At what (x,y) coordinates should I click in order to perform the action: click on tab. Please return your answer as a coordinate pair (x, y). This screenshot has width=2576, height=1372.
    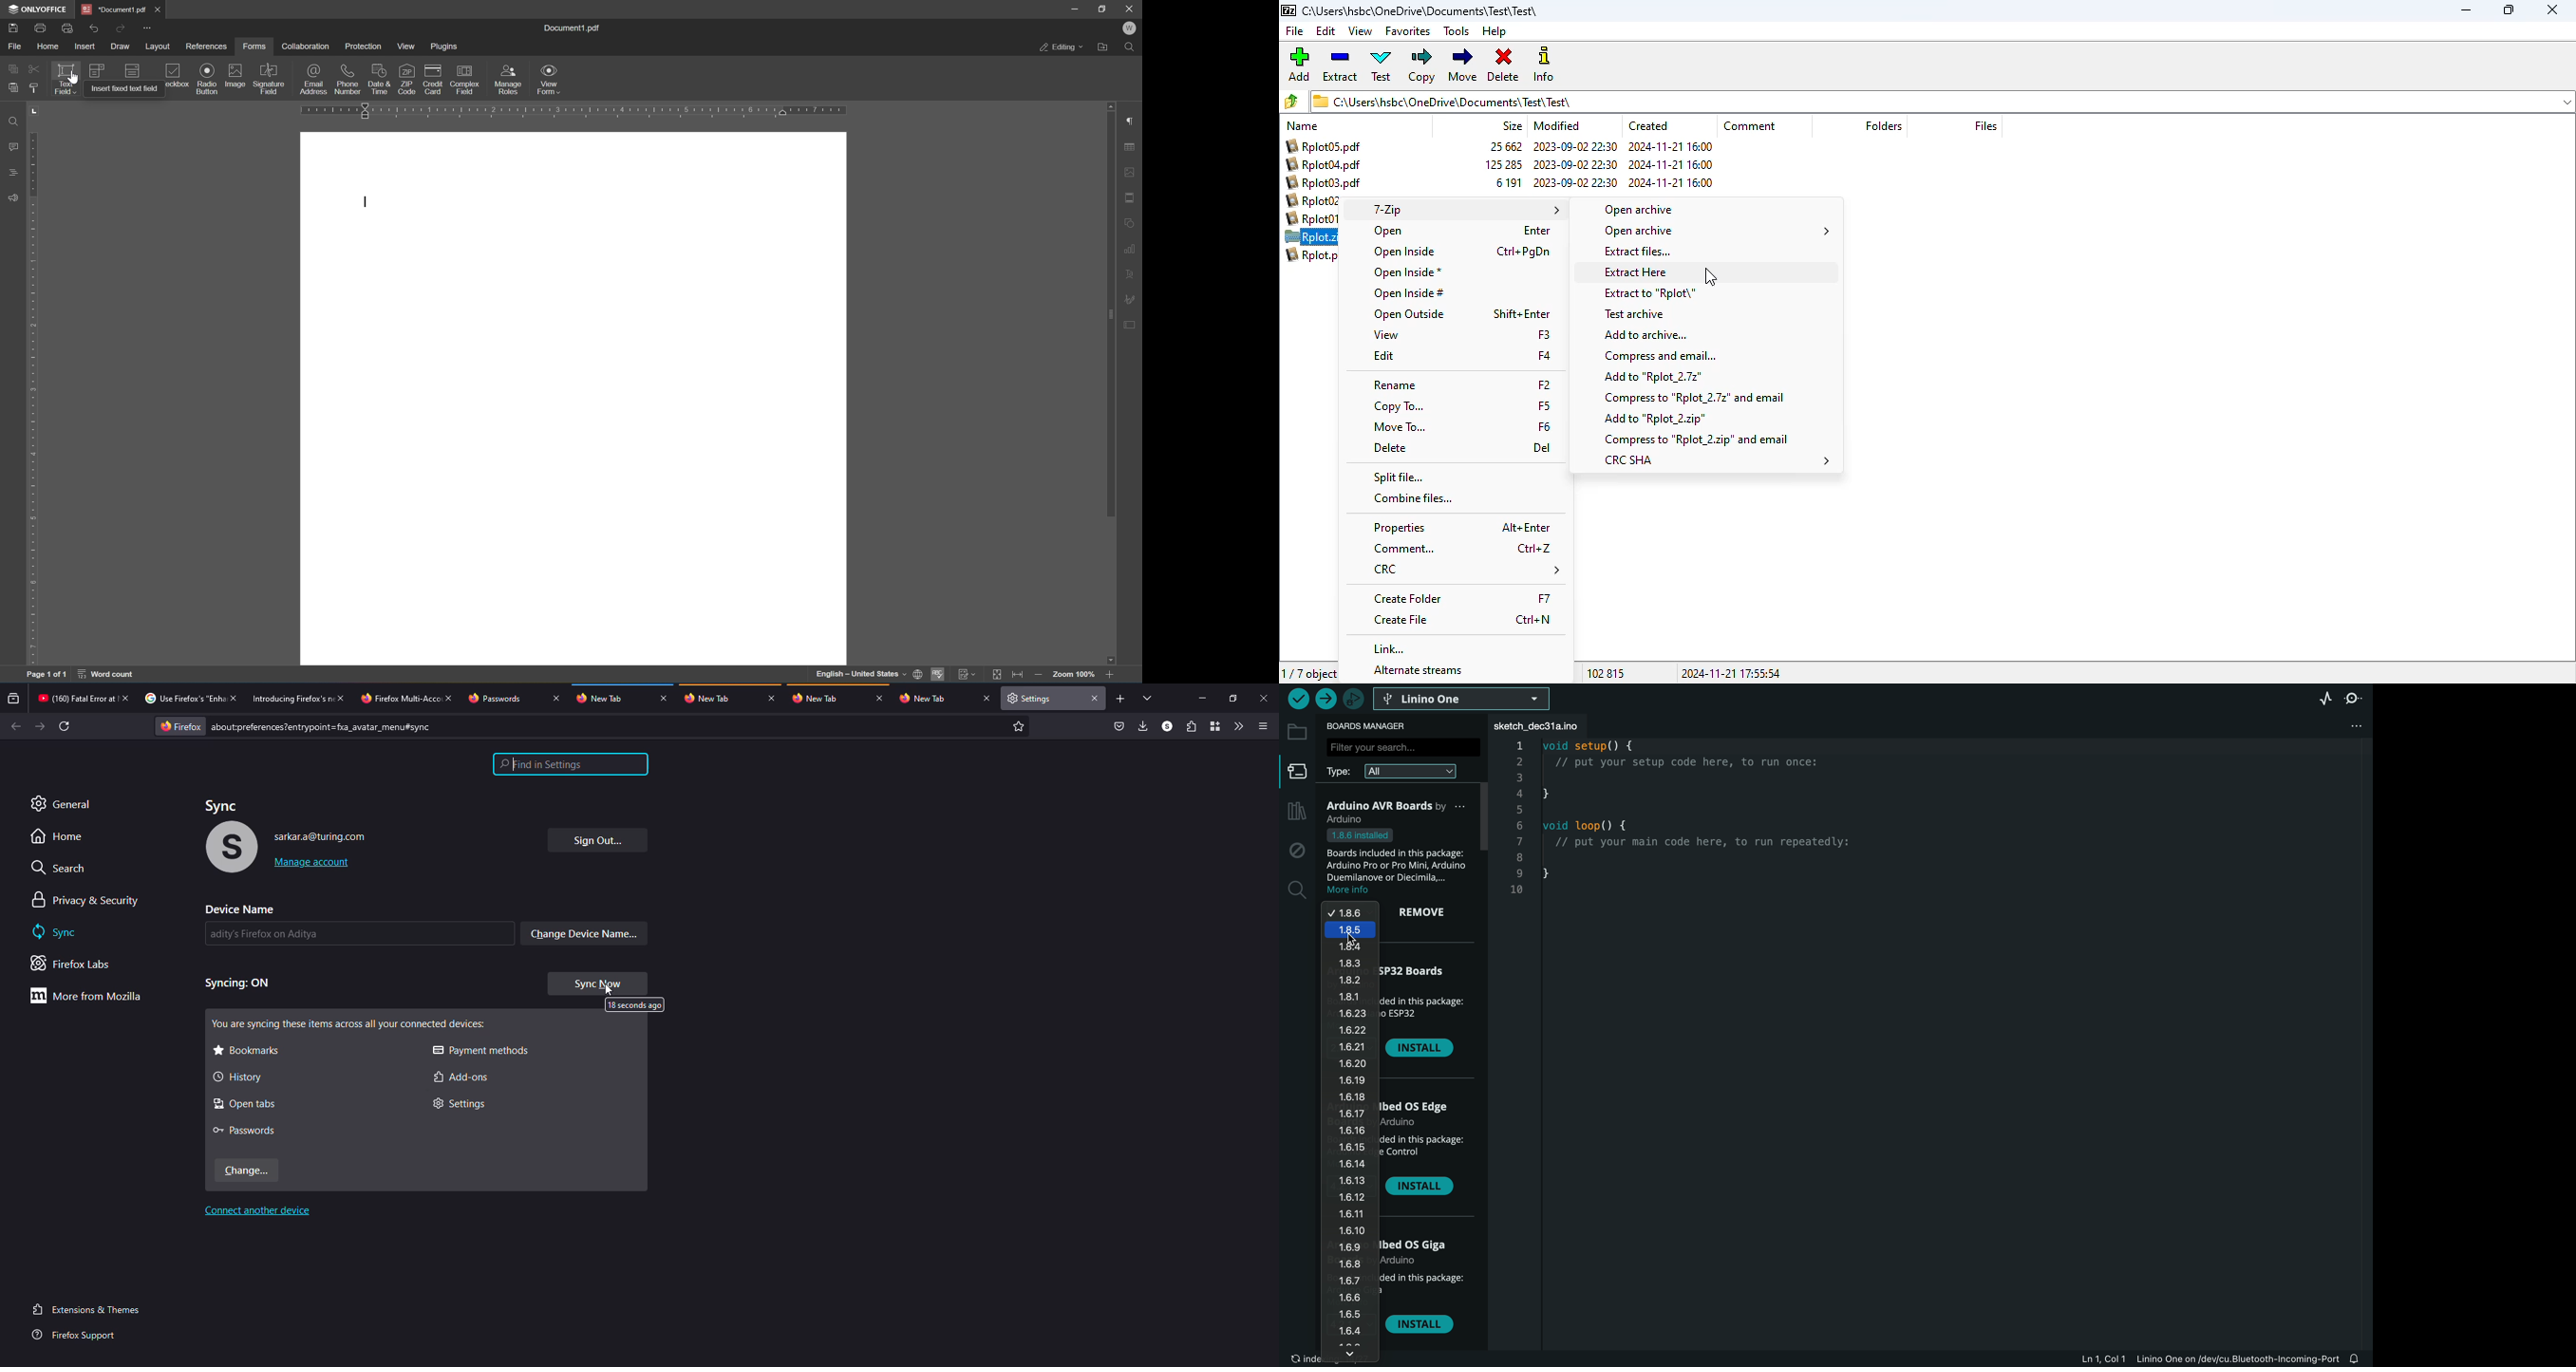
    Looking at the image, I should click on (72, 697).